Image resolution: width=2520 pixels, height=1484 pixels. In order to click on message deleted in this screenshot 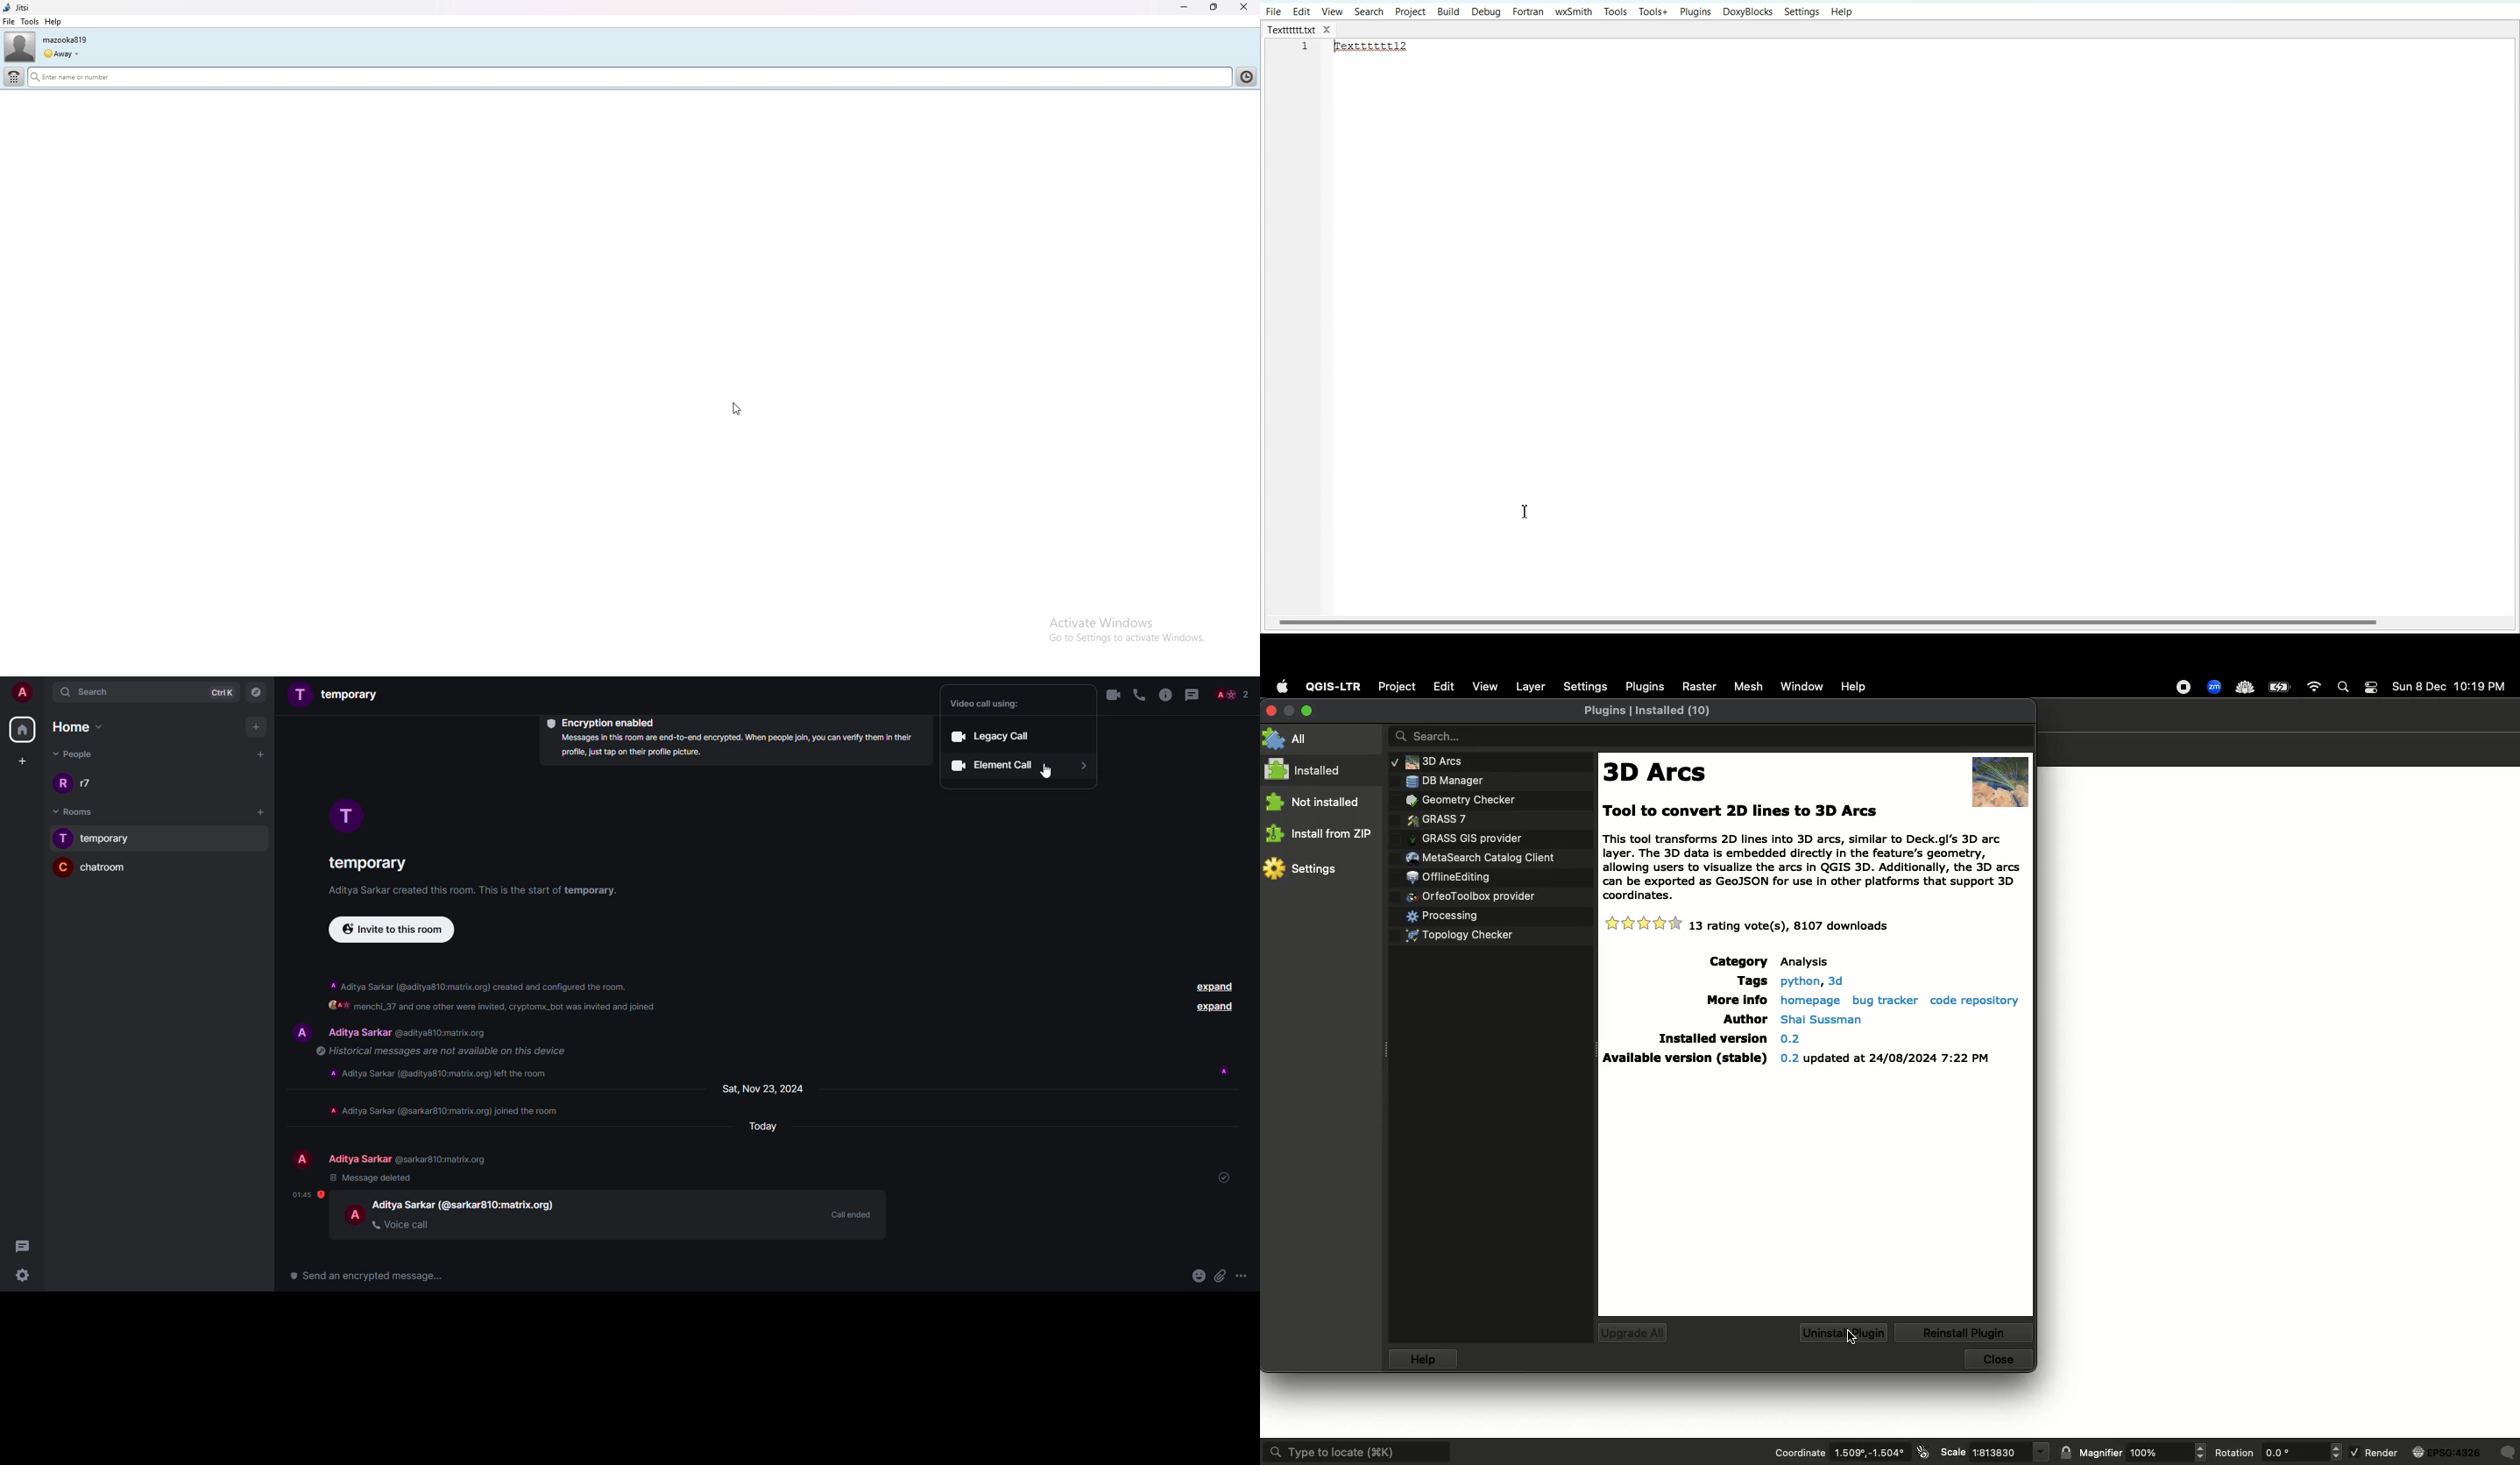, I will do `click(371, 1178)`.